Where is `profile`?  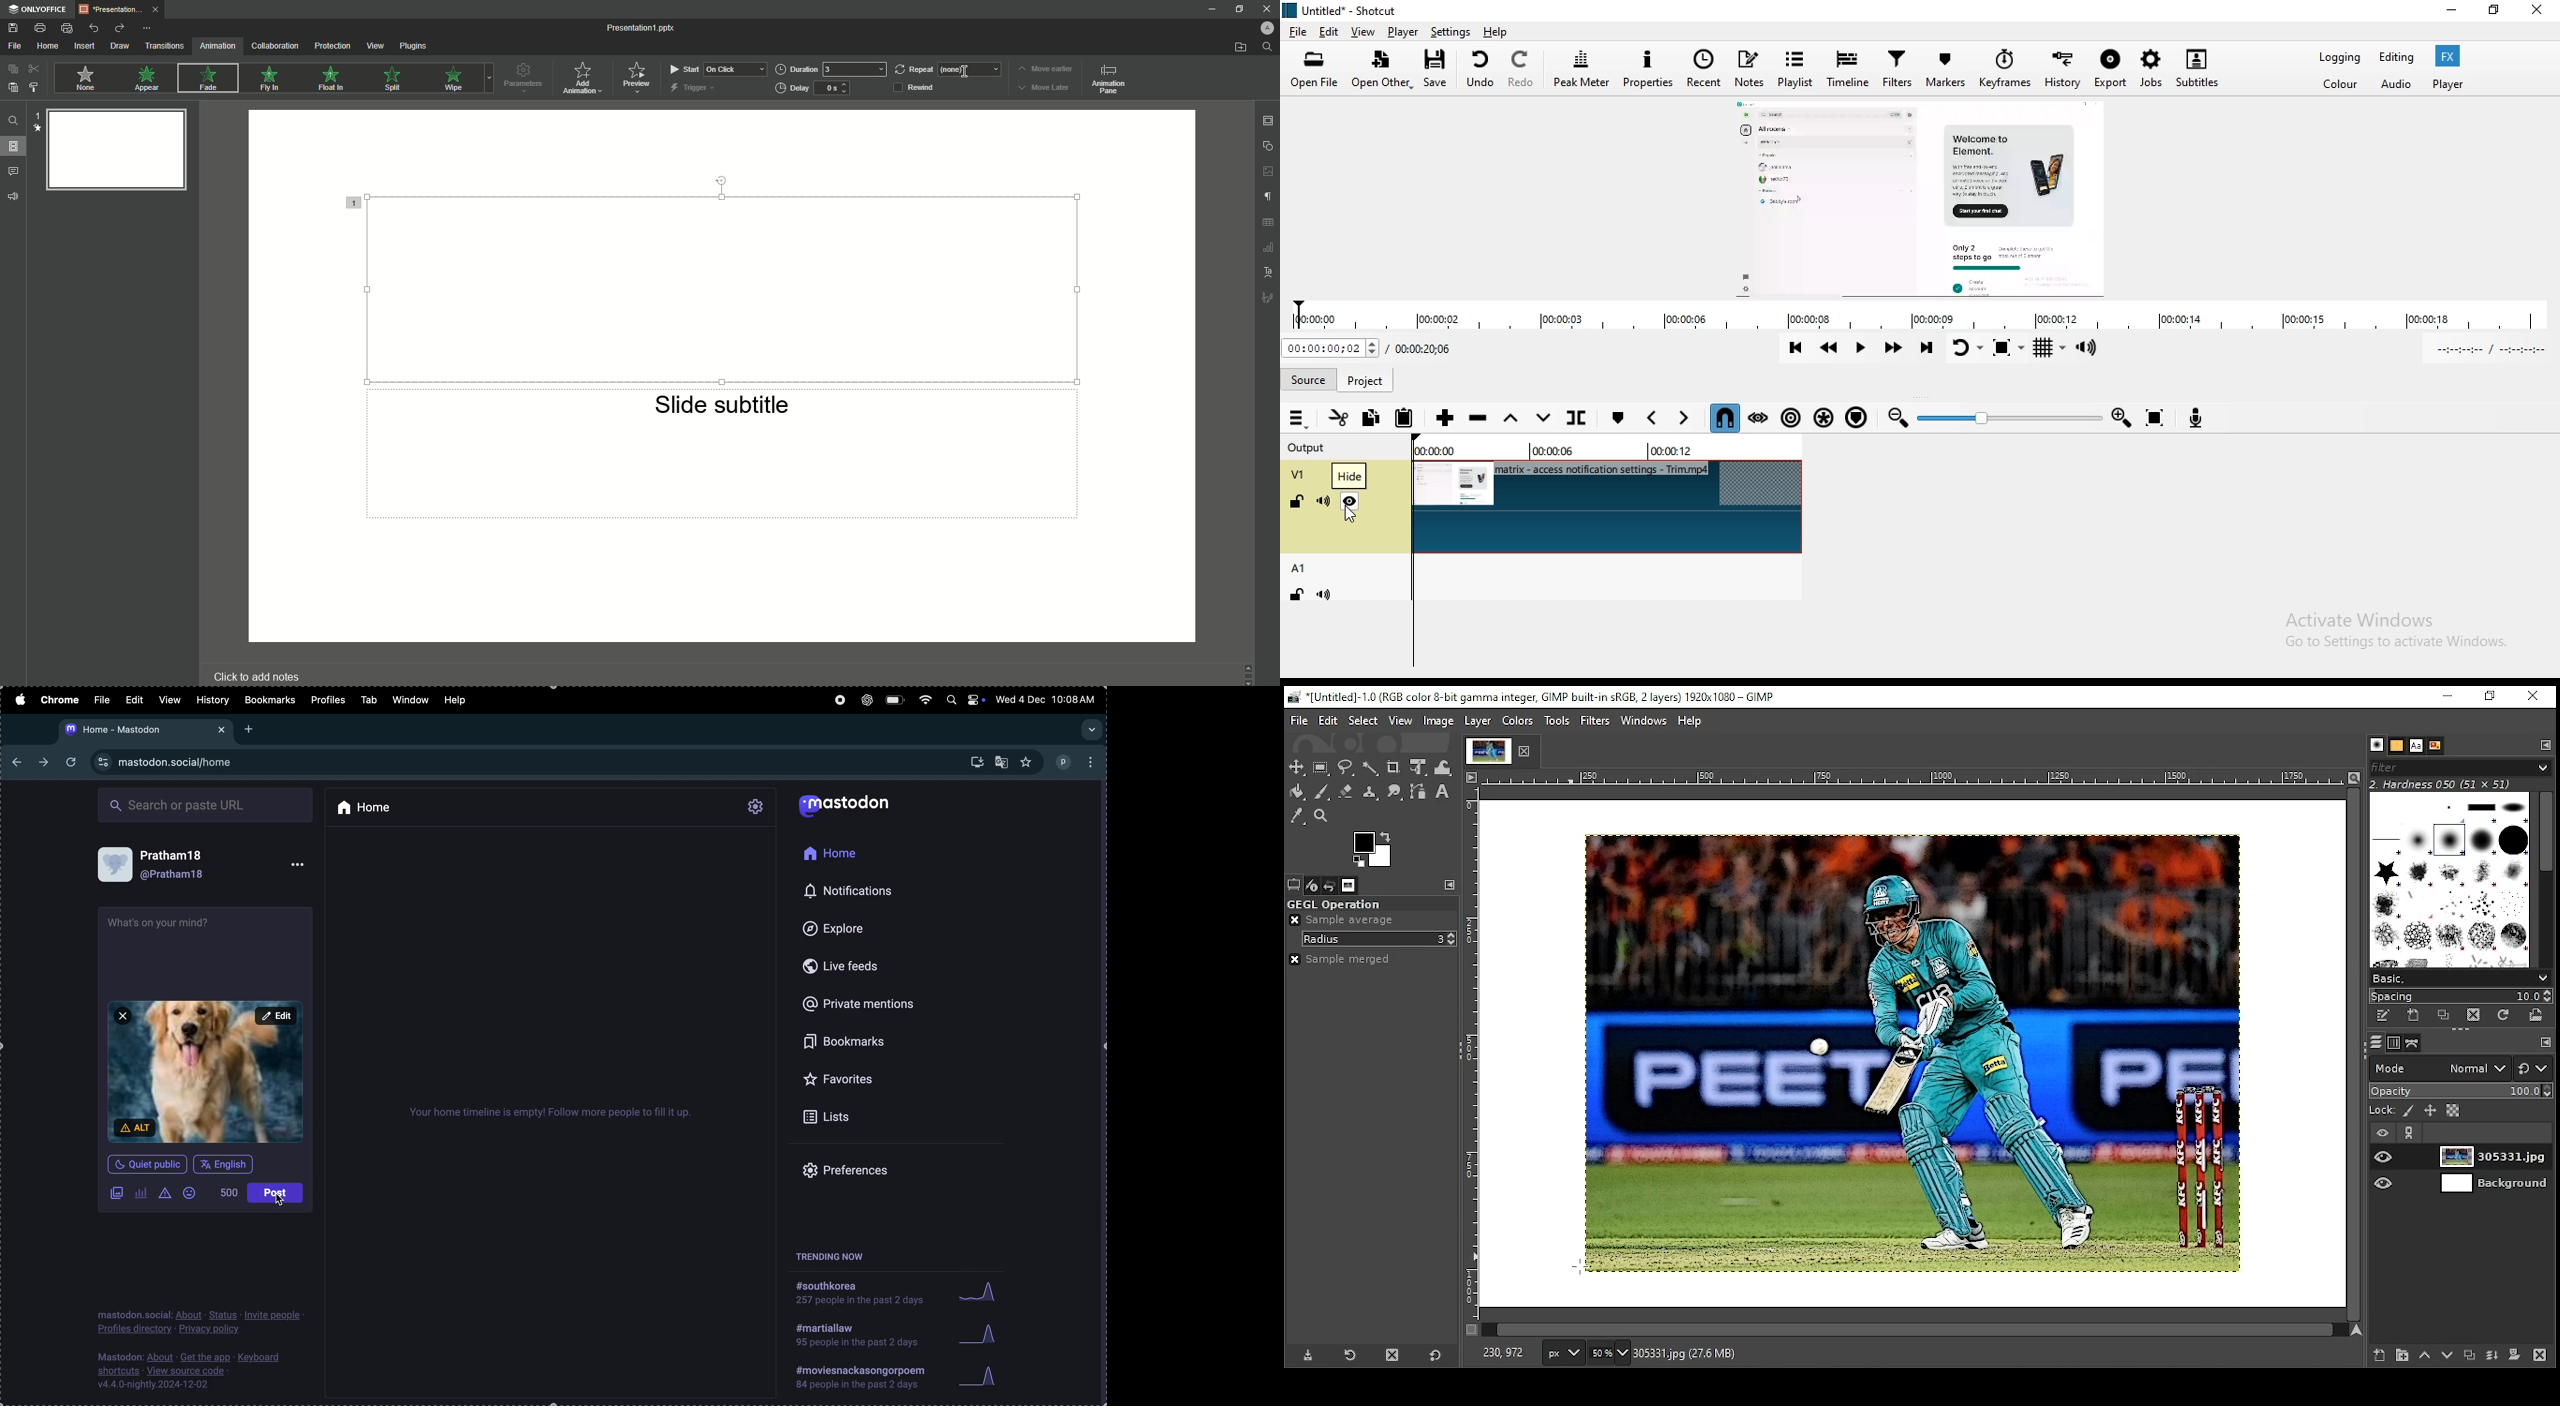 profile is located at coordinates (1077, 760).